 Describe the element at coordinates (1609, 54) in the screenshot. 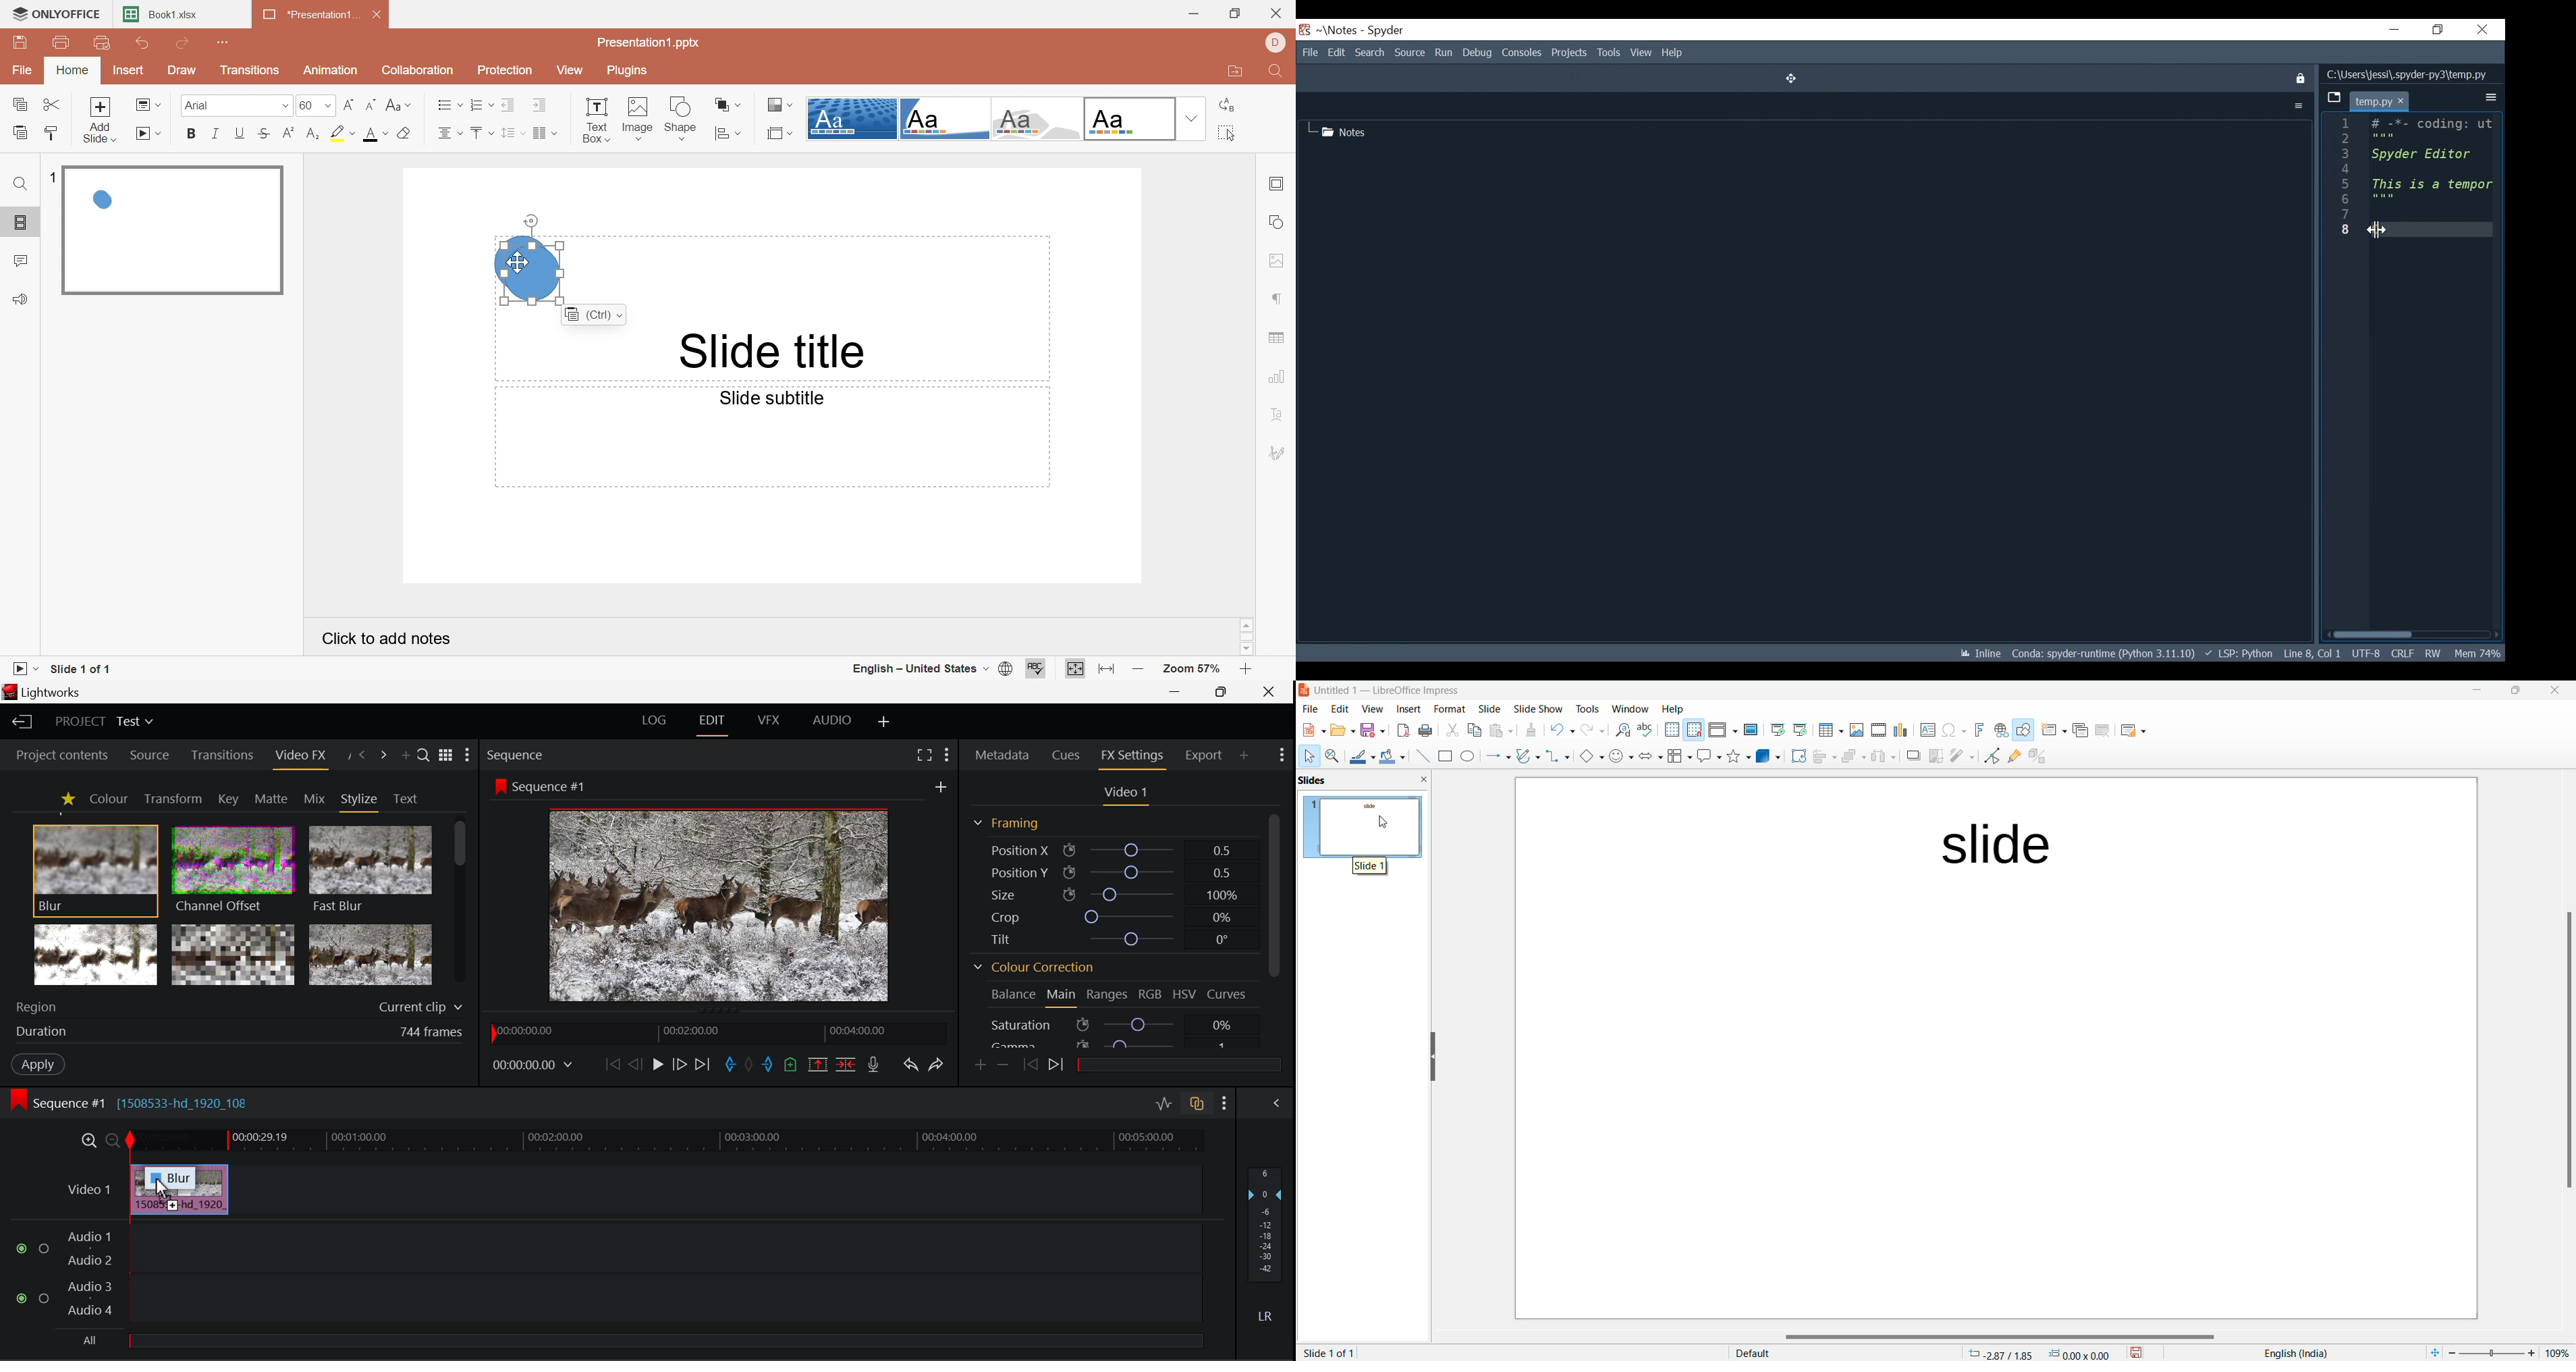

I see `Tools` at that location.